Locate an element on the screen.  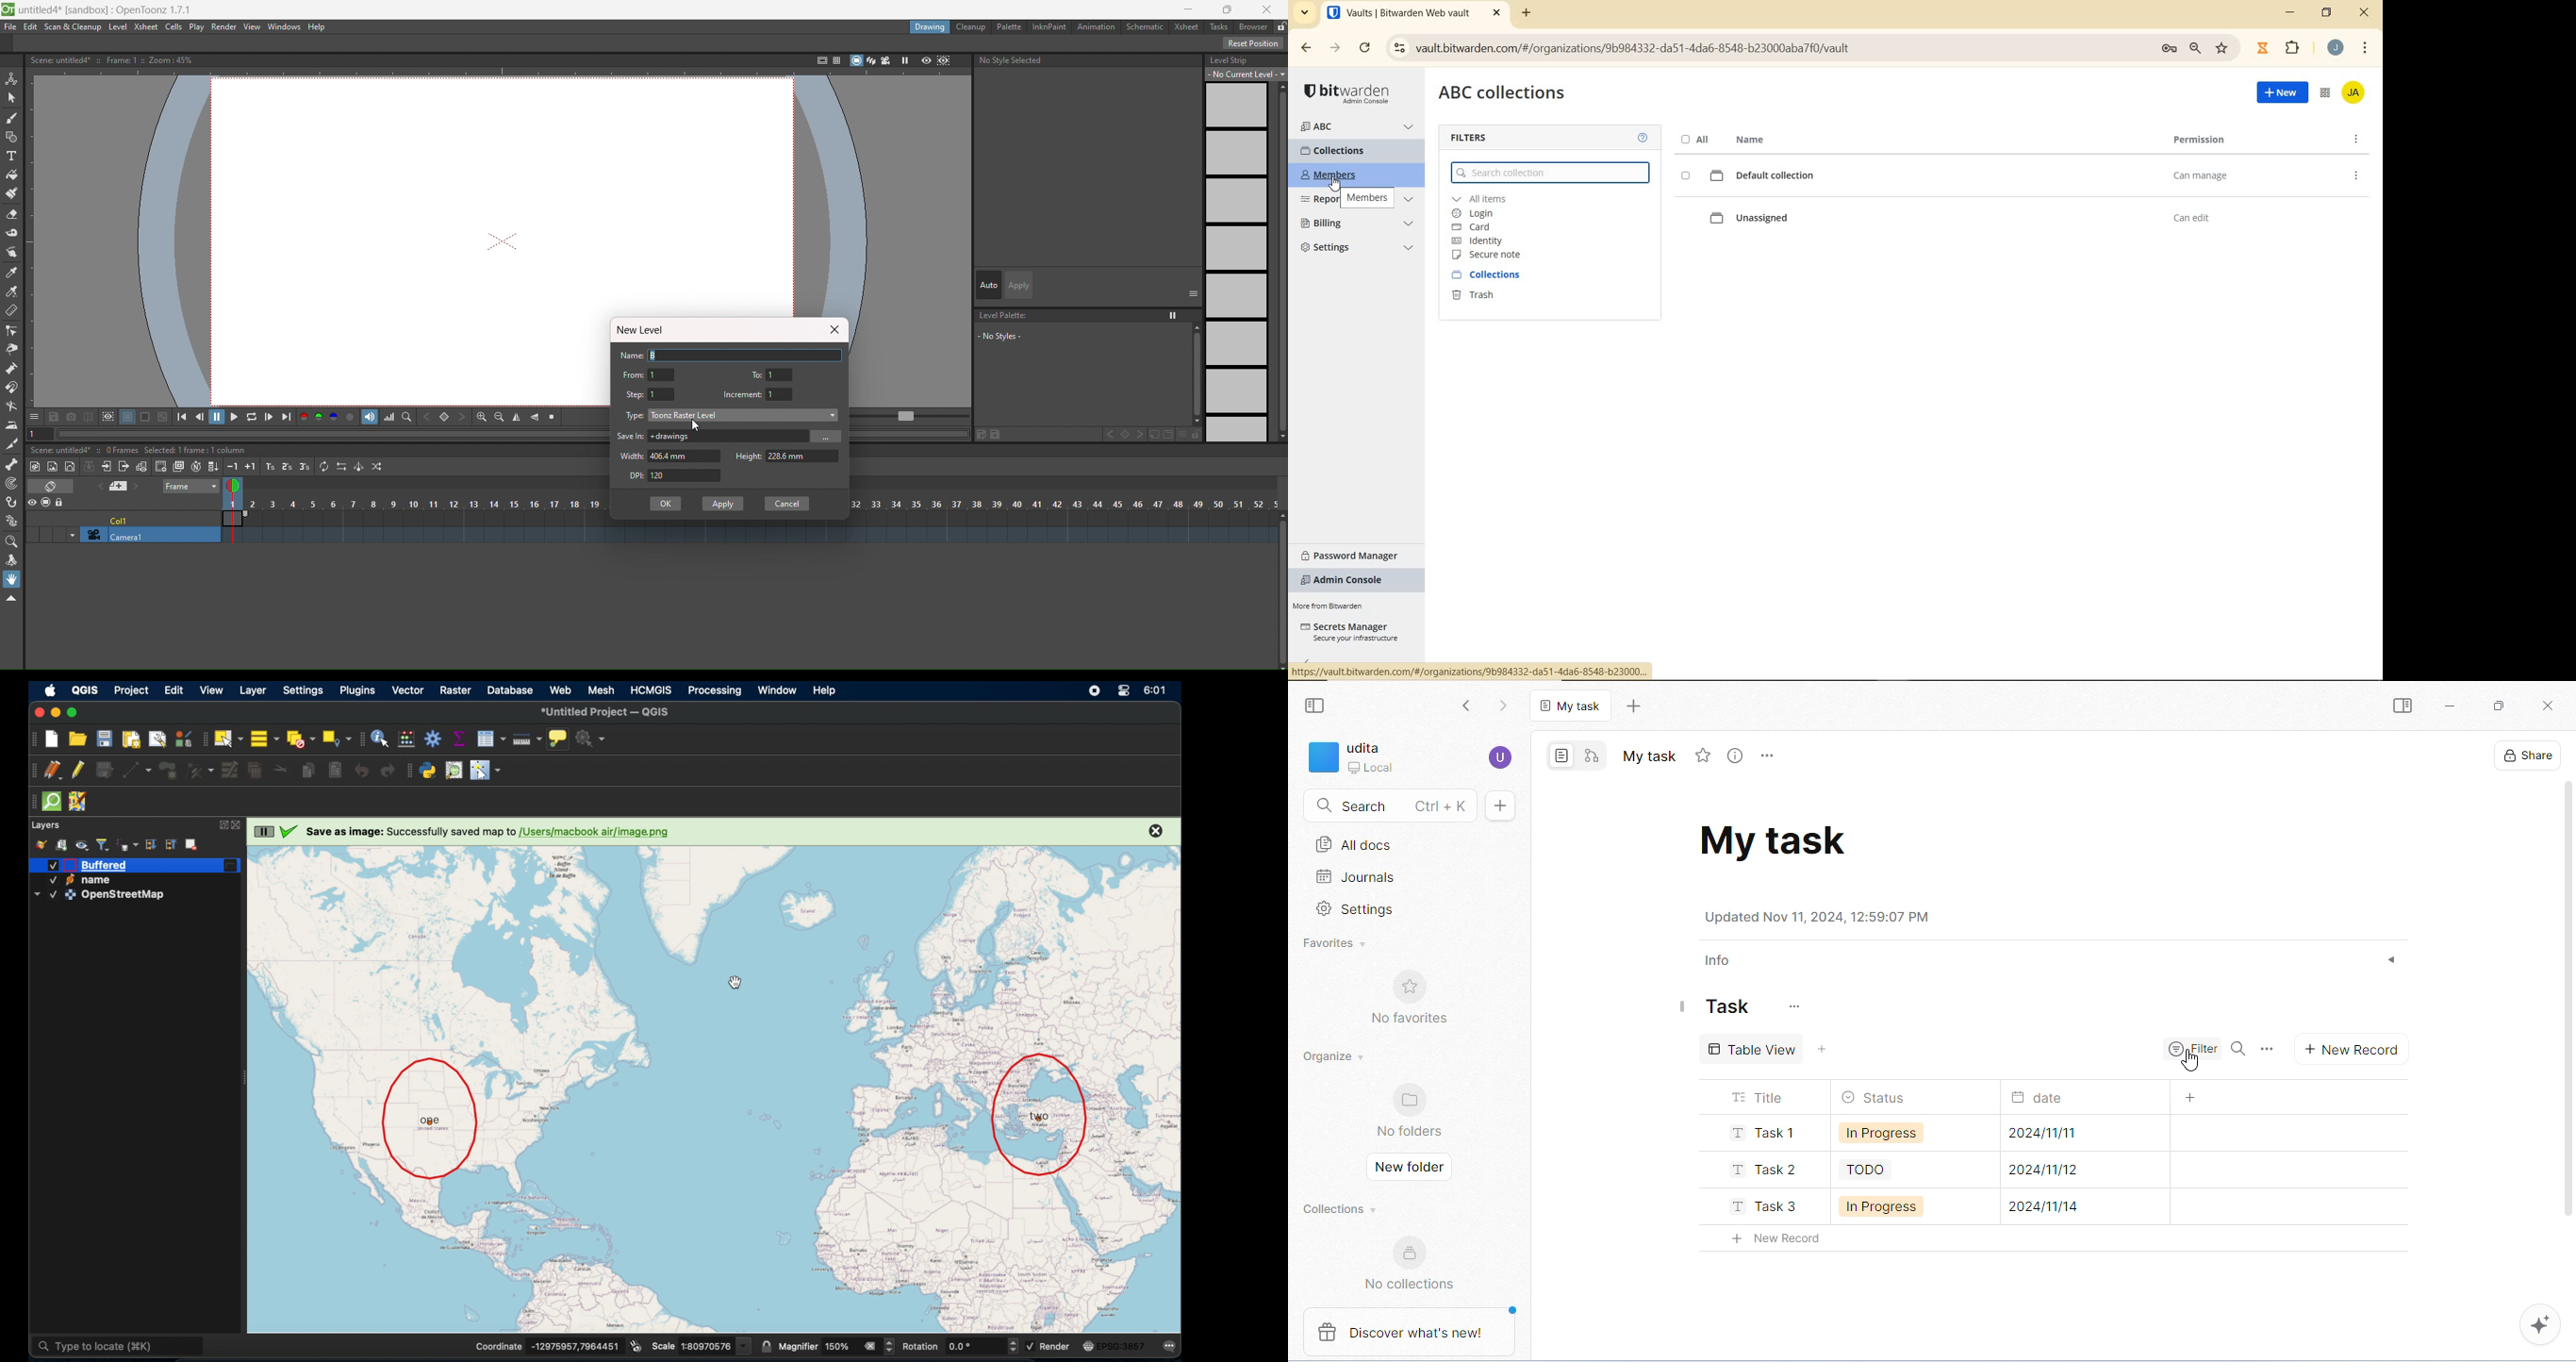
raster is located at coordinates (456, 690).